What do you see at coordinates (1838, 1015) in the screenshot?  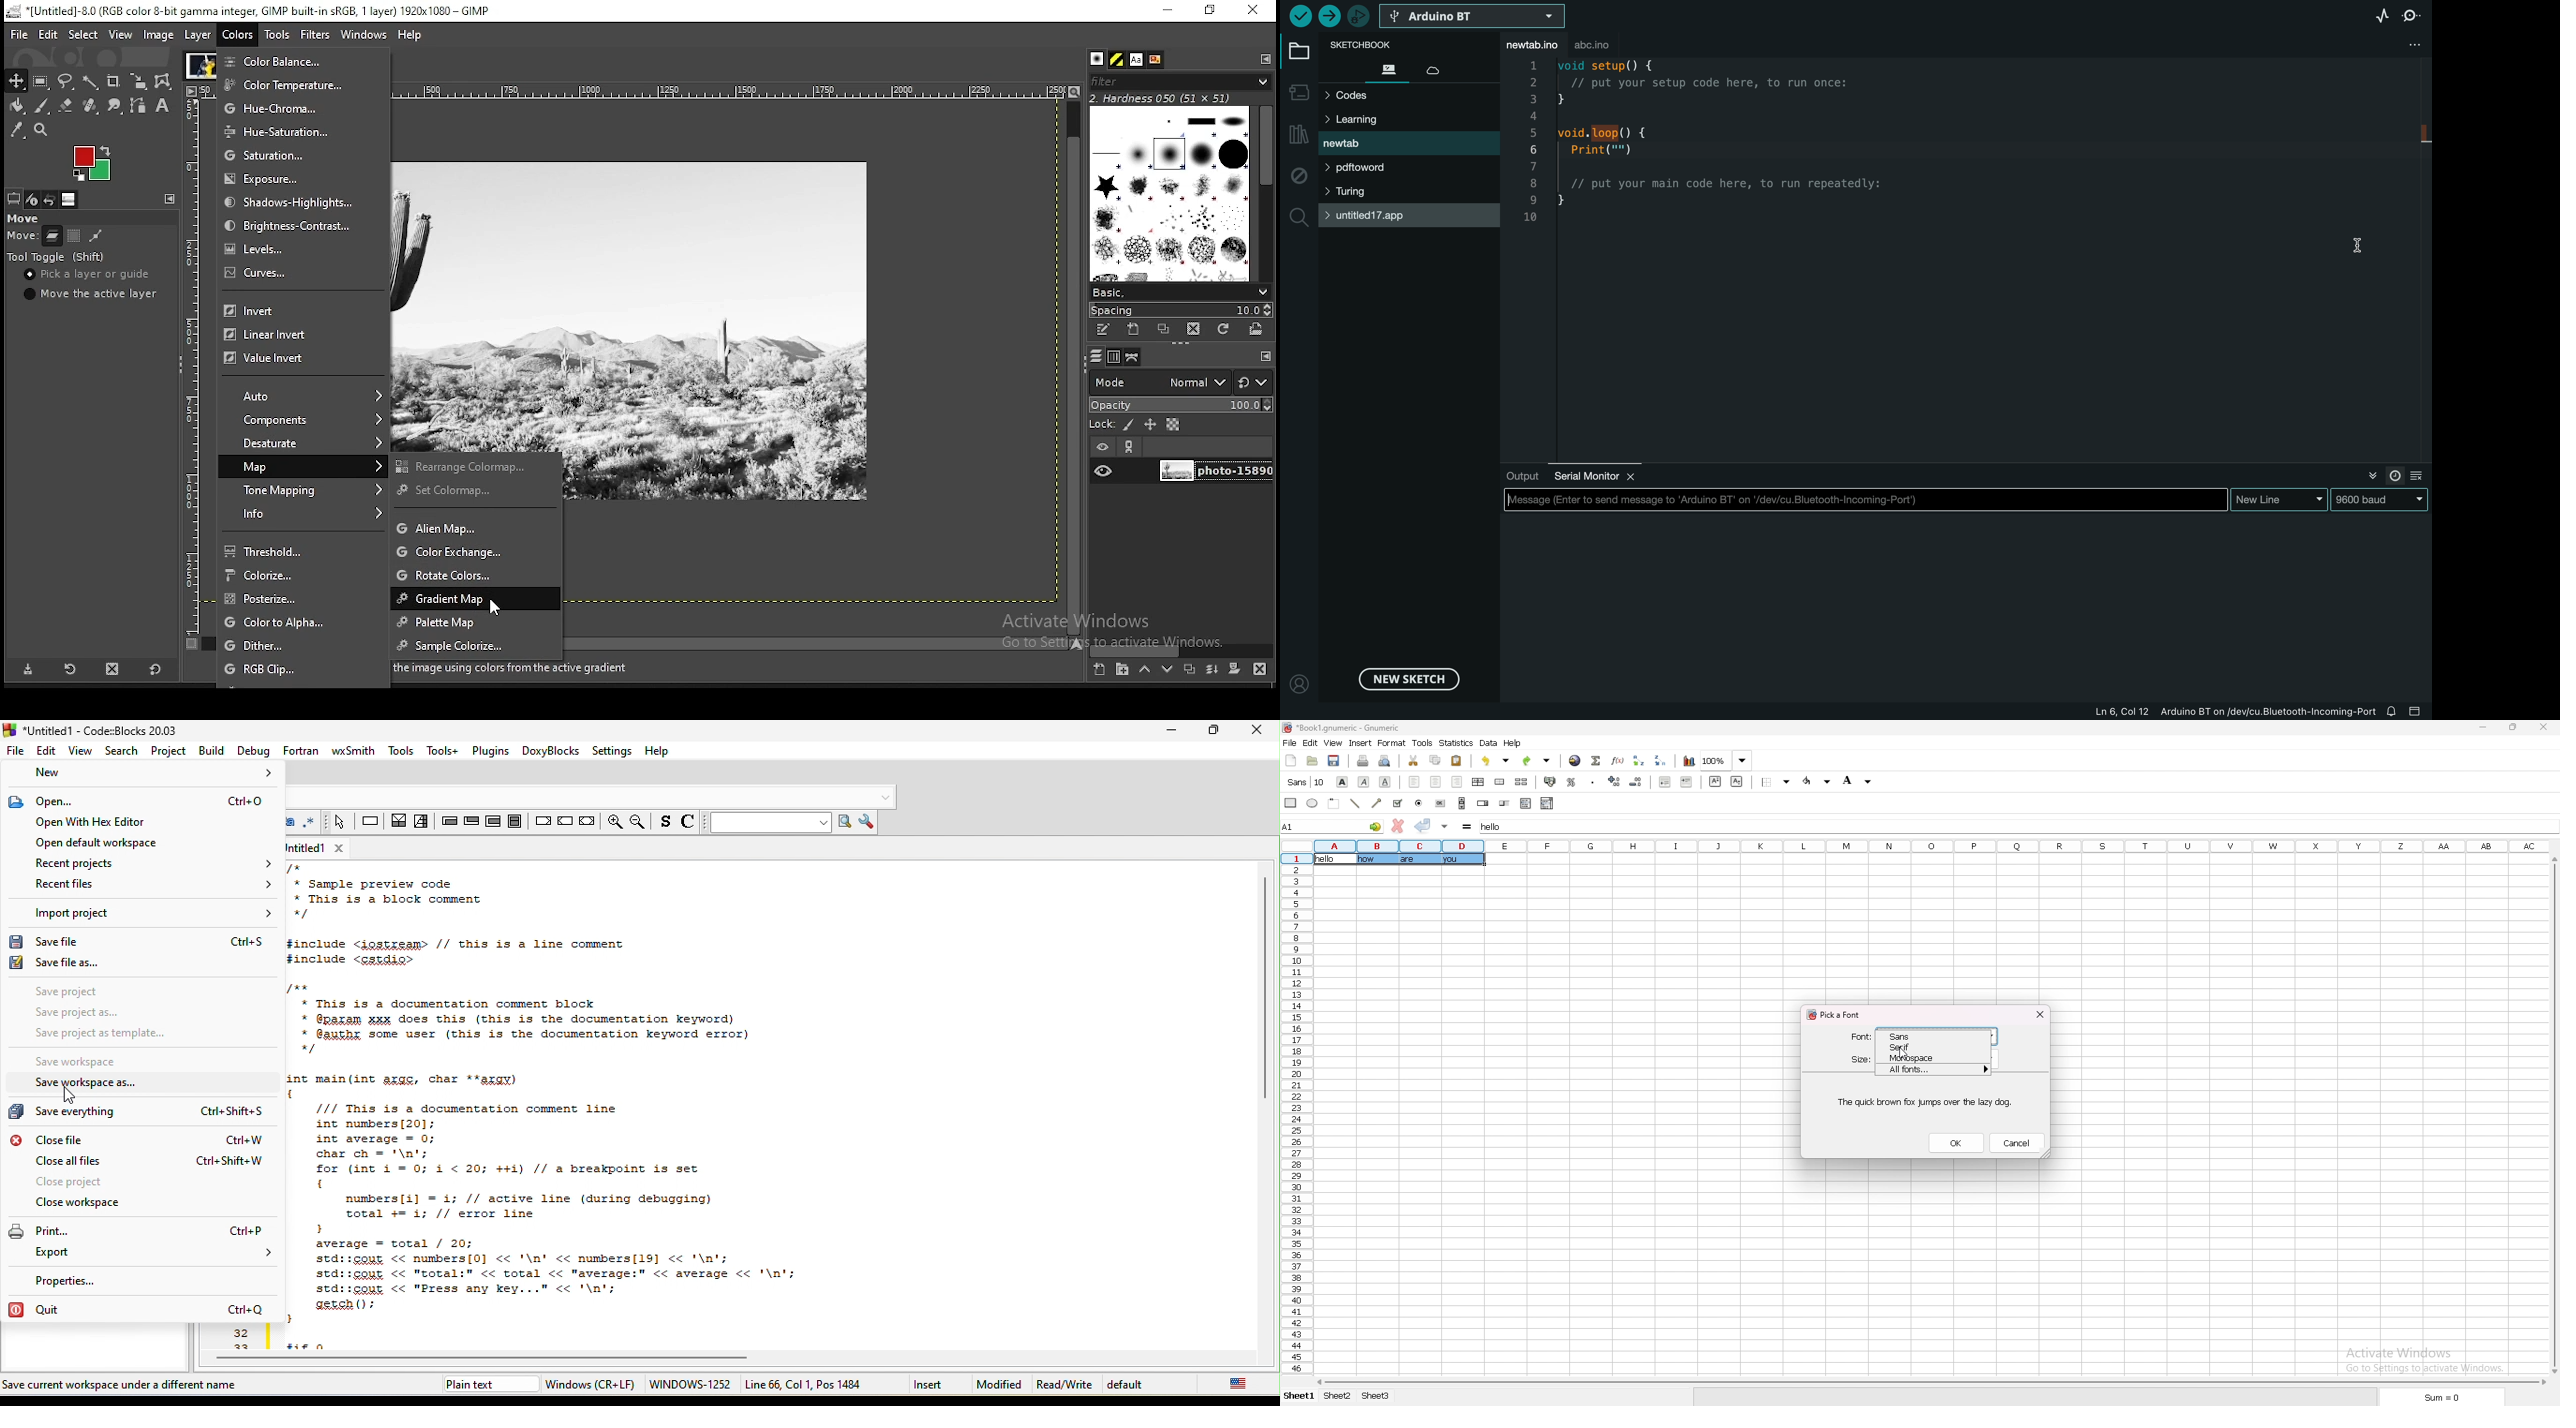 I see `pick a font` at bounding box center [1838, 1015].